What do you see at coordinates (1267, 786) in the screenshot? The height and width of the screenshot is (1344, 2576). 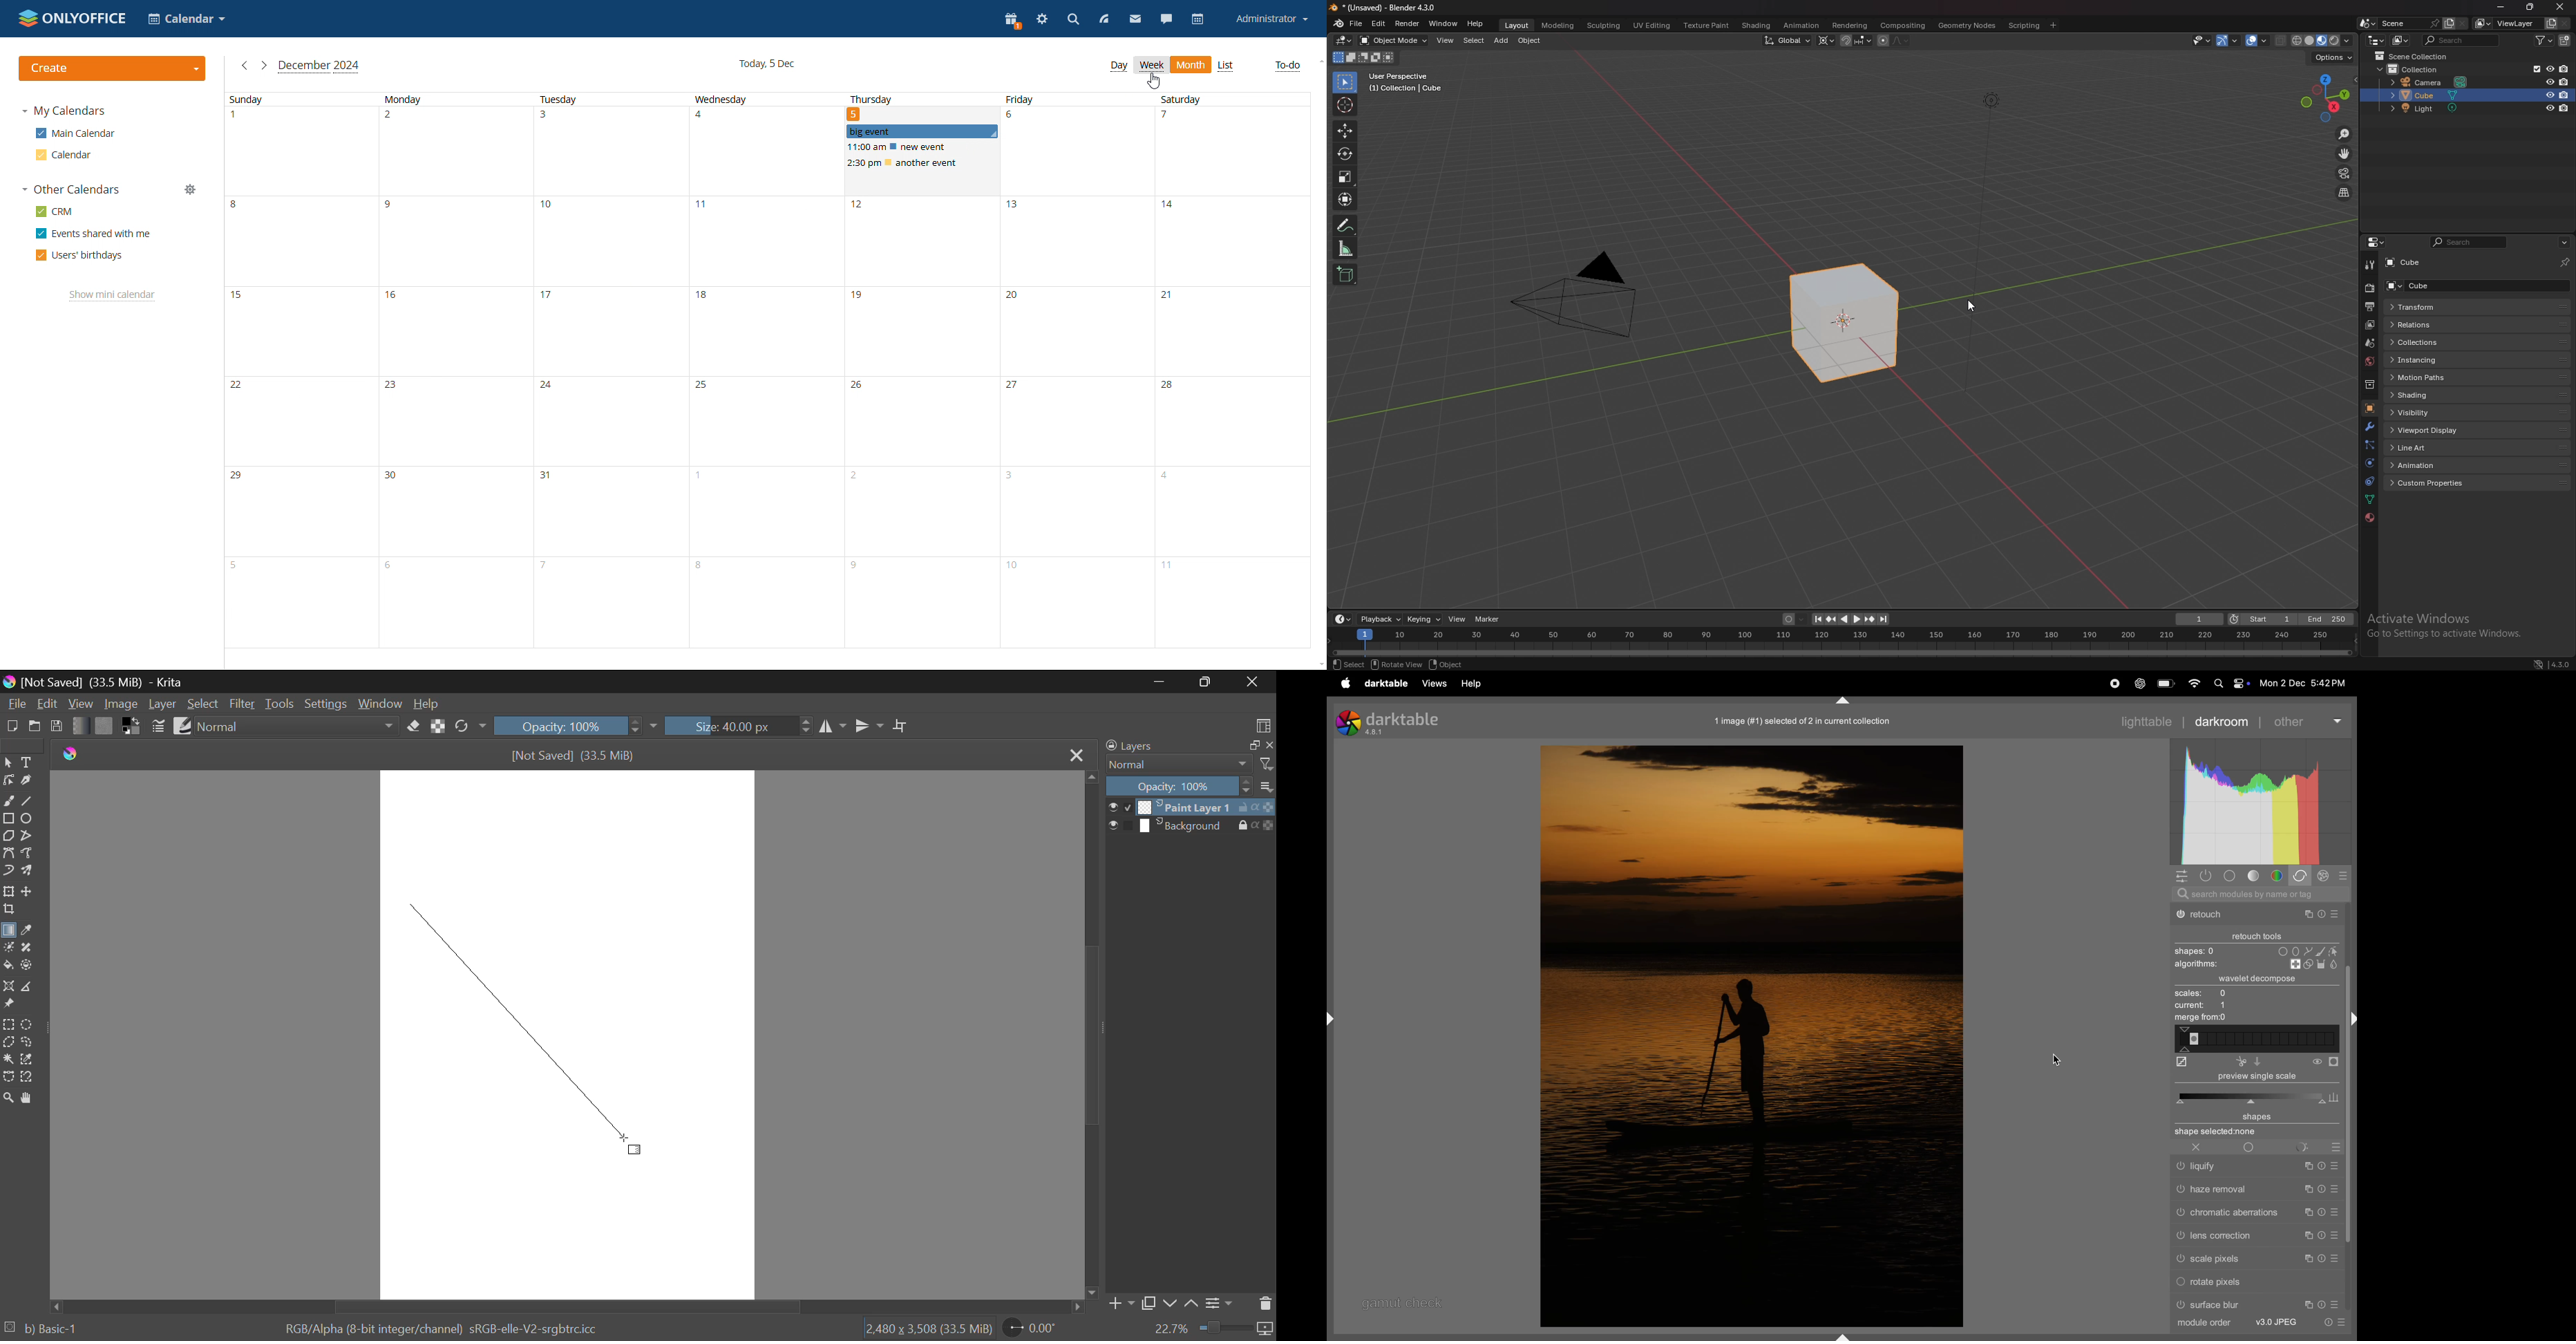 I see `more options` at bounding box center [1267, 786].